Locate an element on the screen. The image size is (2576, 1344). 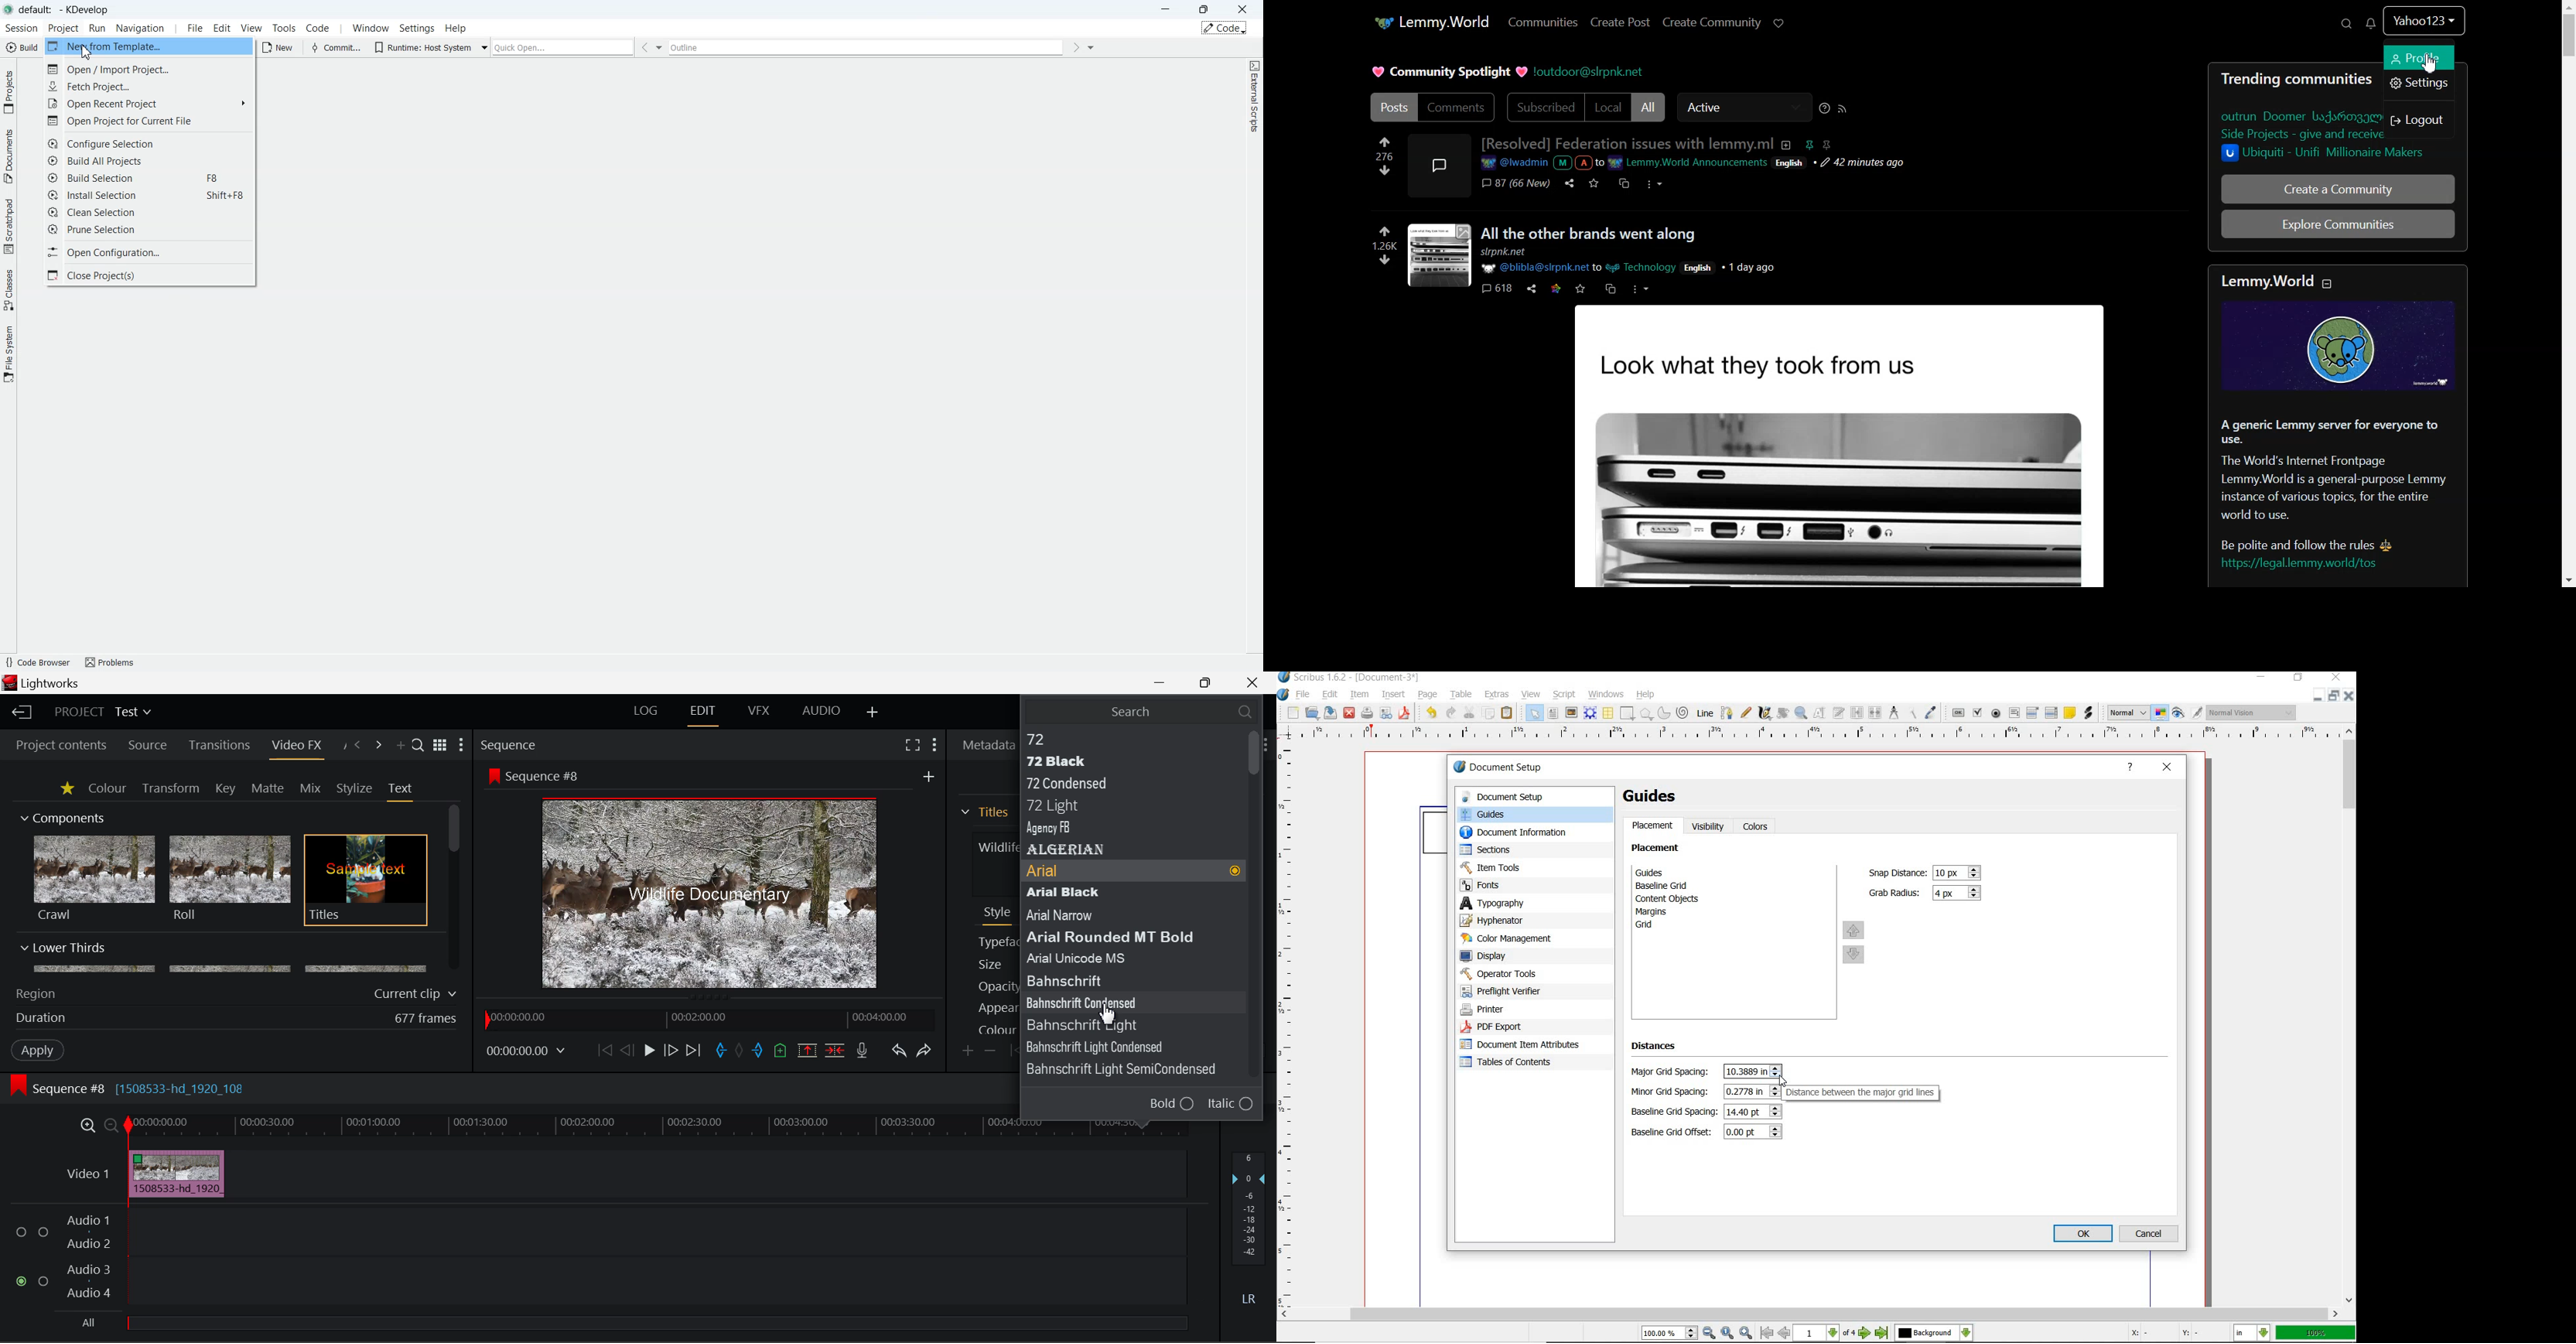
Tables of contents is located at coordinates (1512, 1063).